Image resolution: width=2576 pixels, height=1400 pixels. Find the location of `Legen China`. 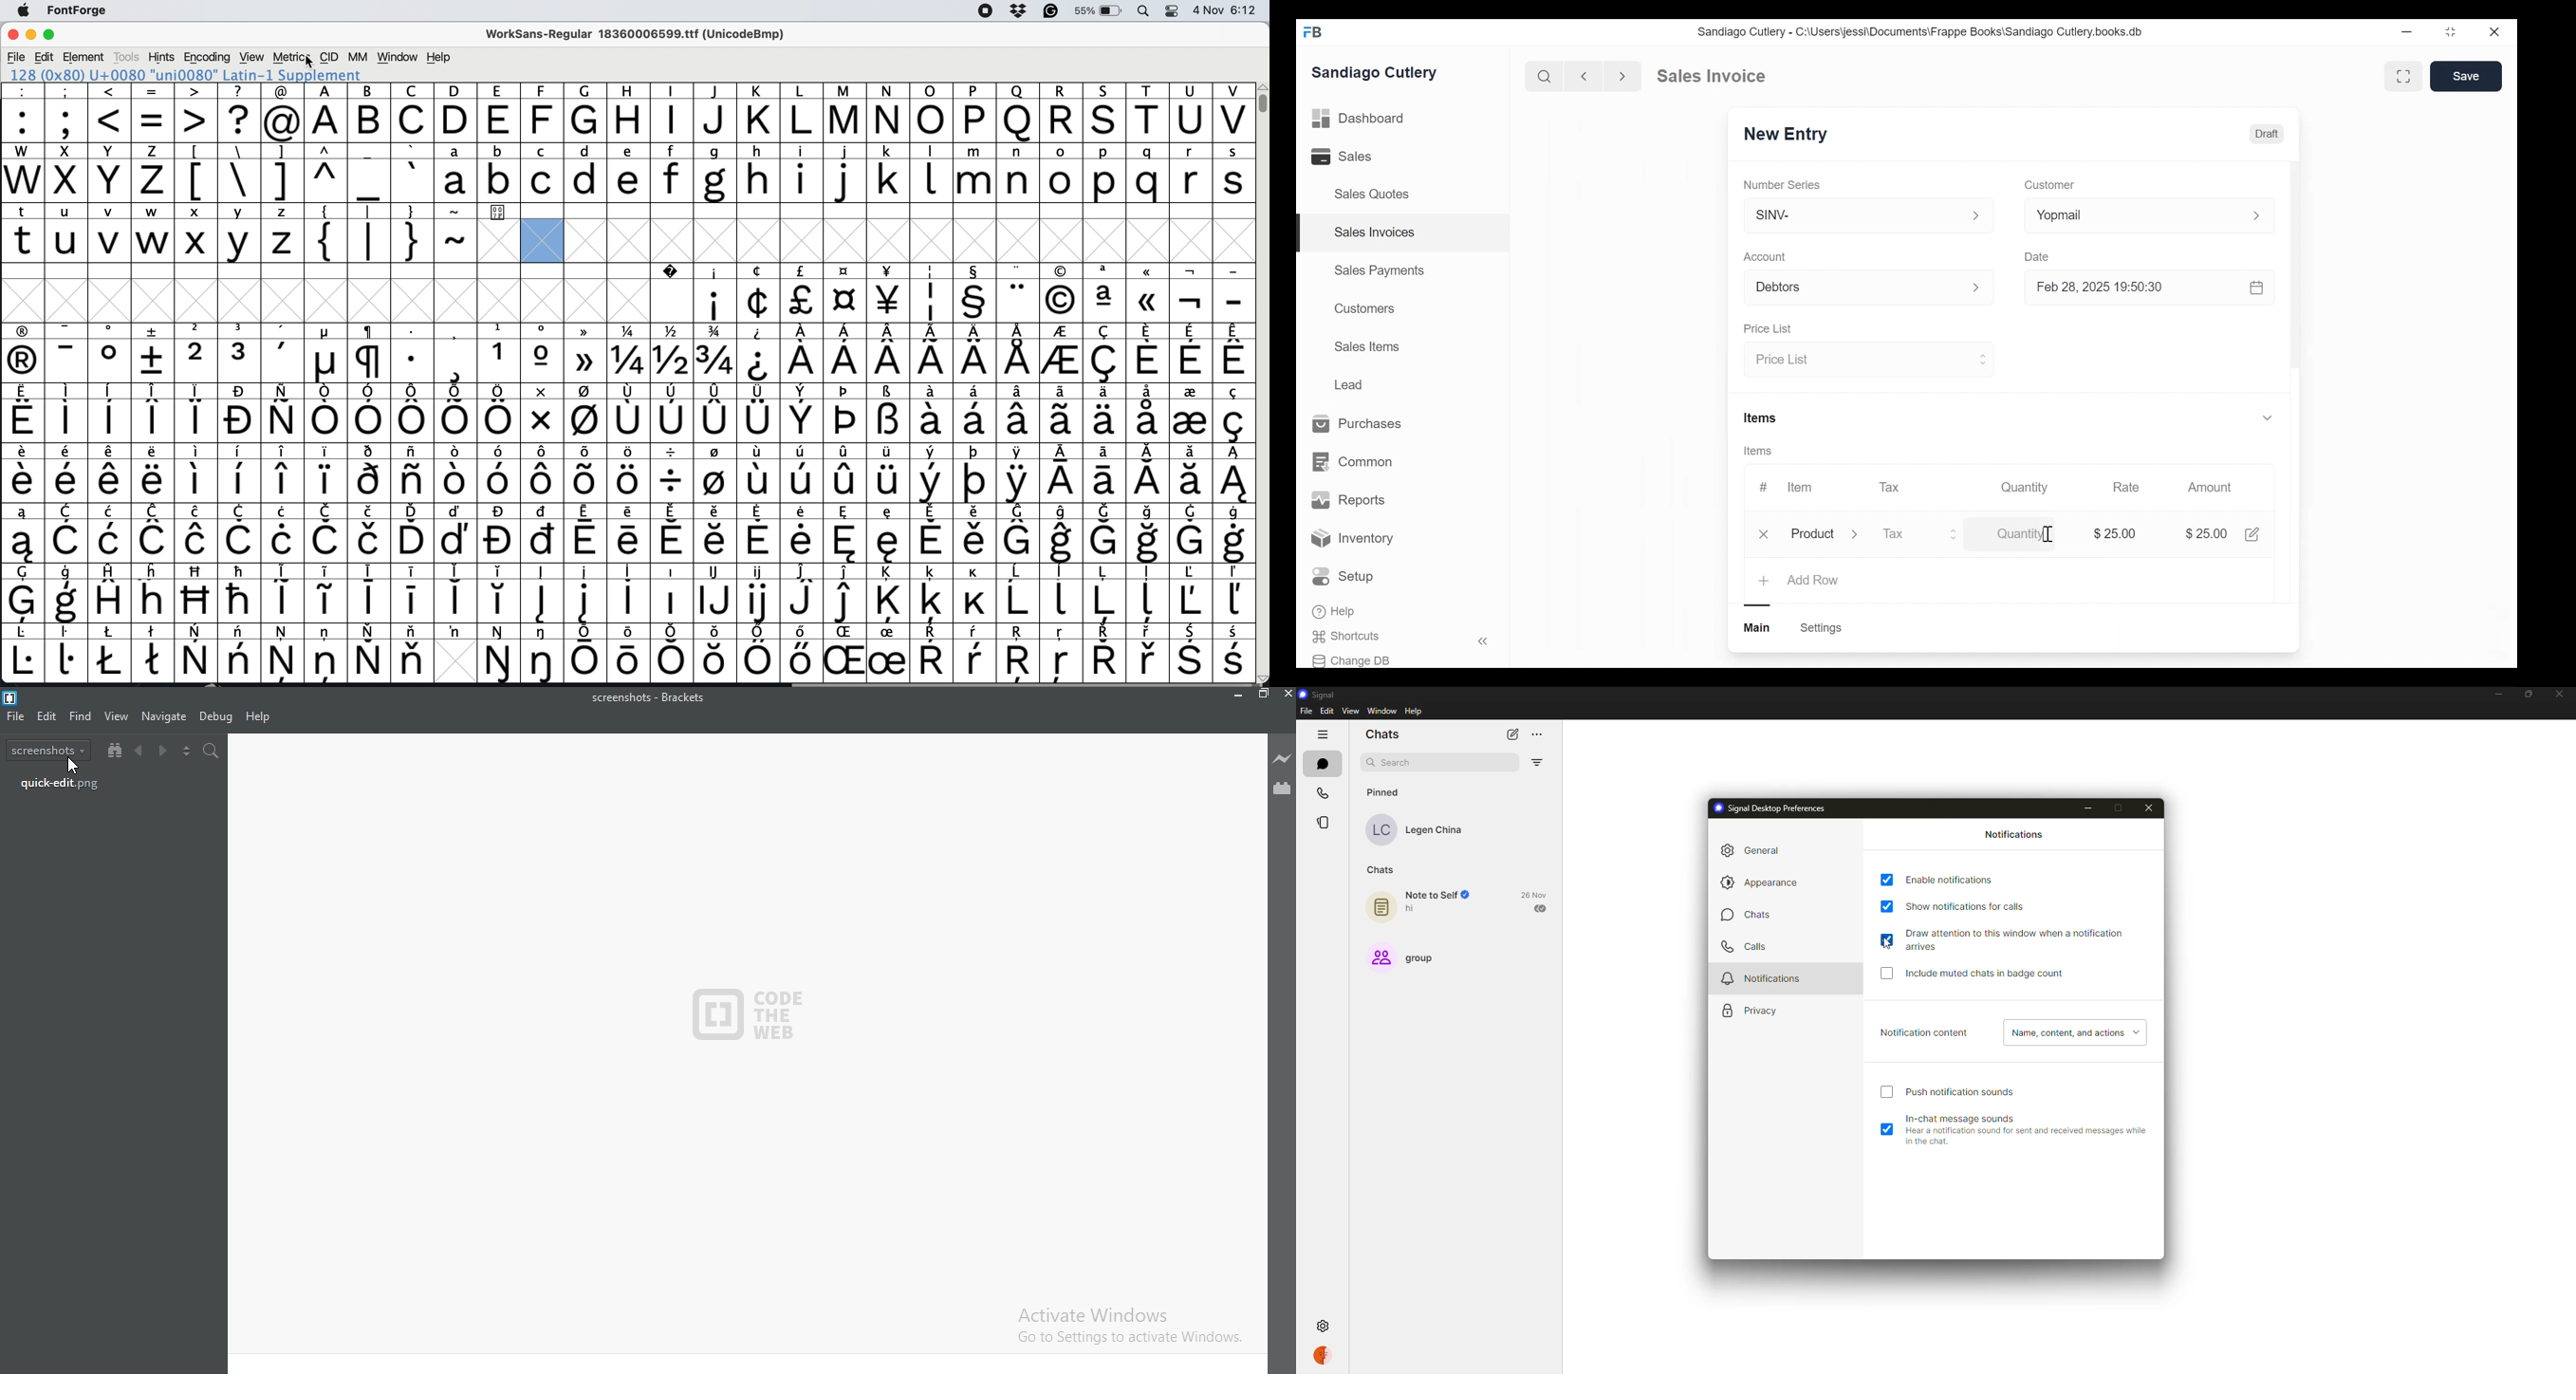

Legen China is located at coordinates (1438, 831).